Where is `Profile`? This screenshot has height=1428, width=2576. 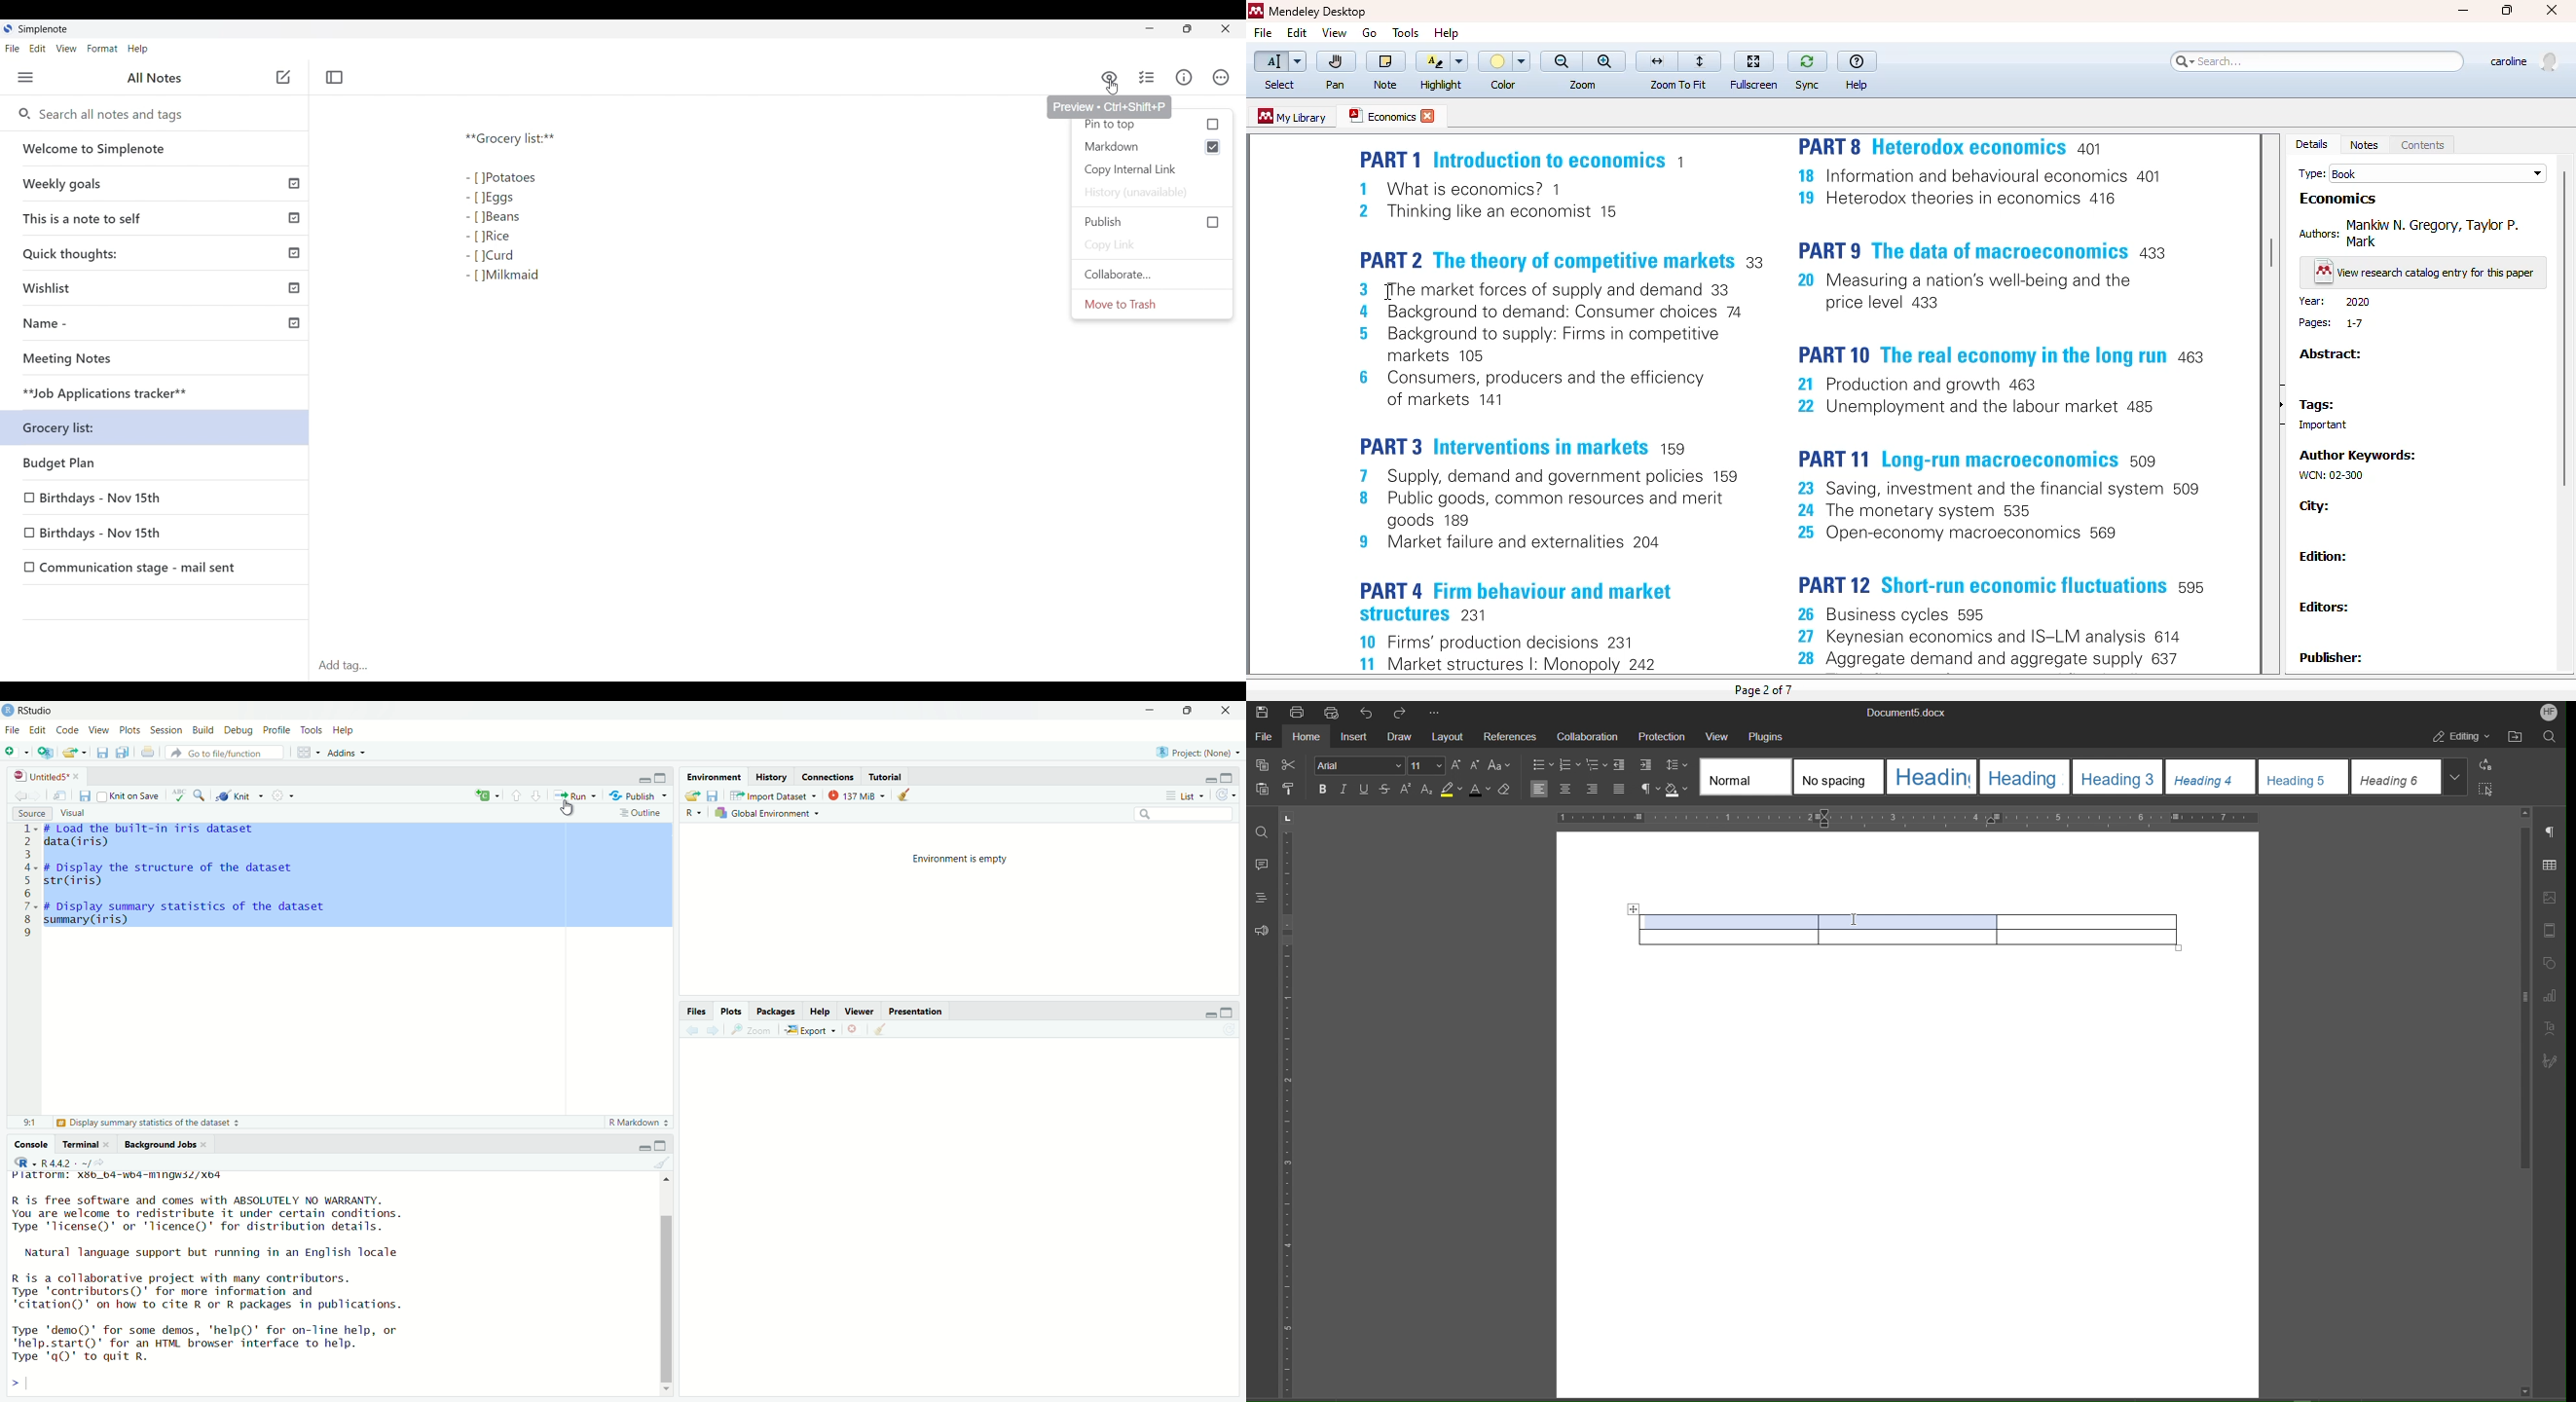
Profile is located at coordinates (278, 730).